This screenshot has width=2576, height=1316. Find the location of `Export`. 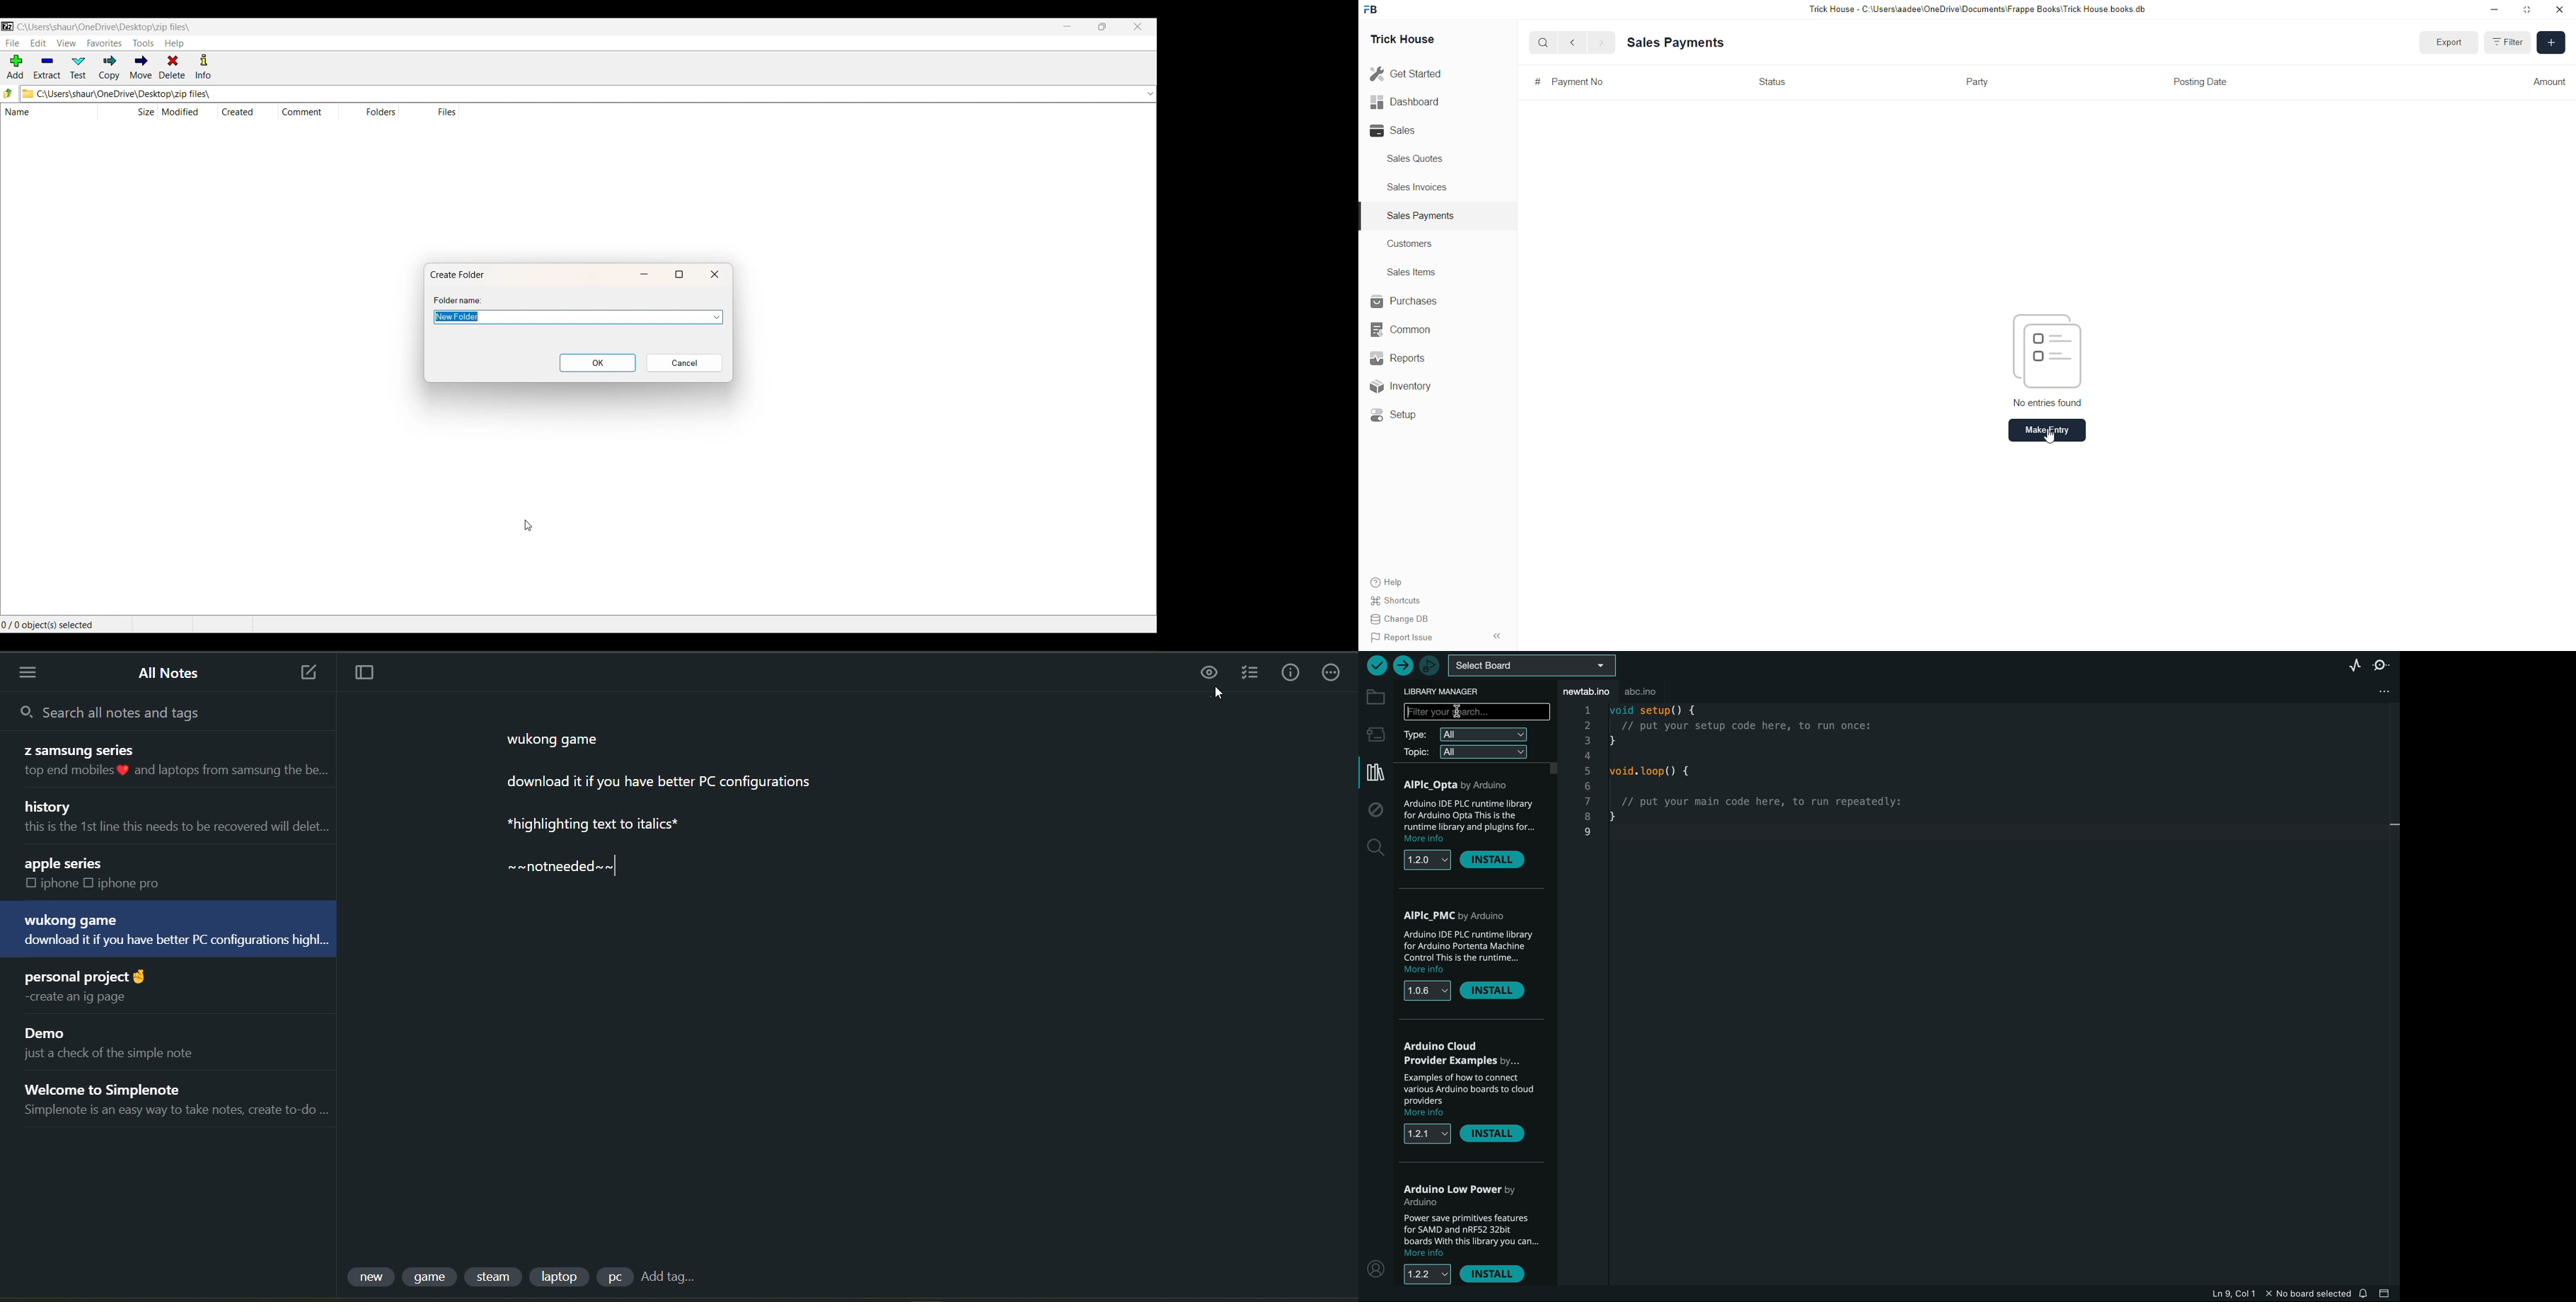

Export is located at coordinates (2450, 43).